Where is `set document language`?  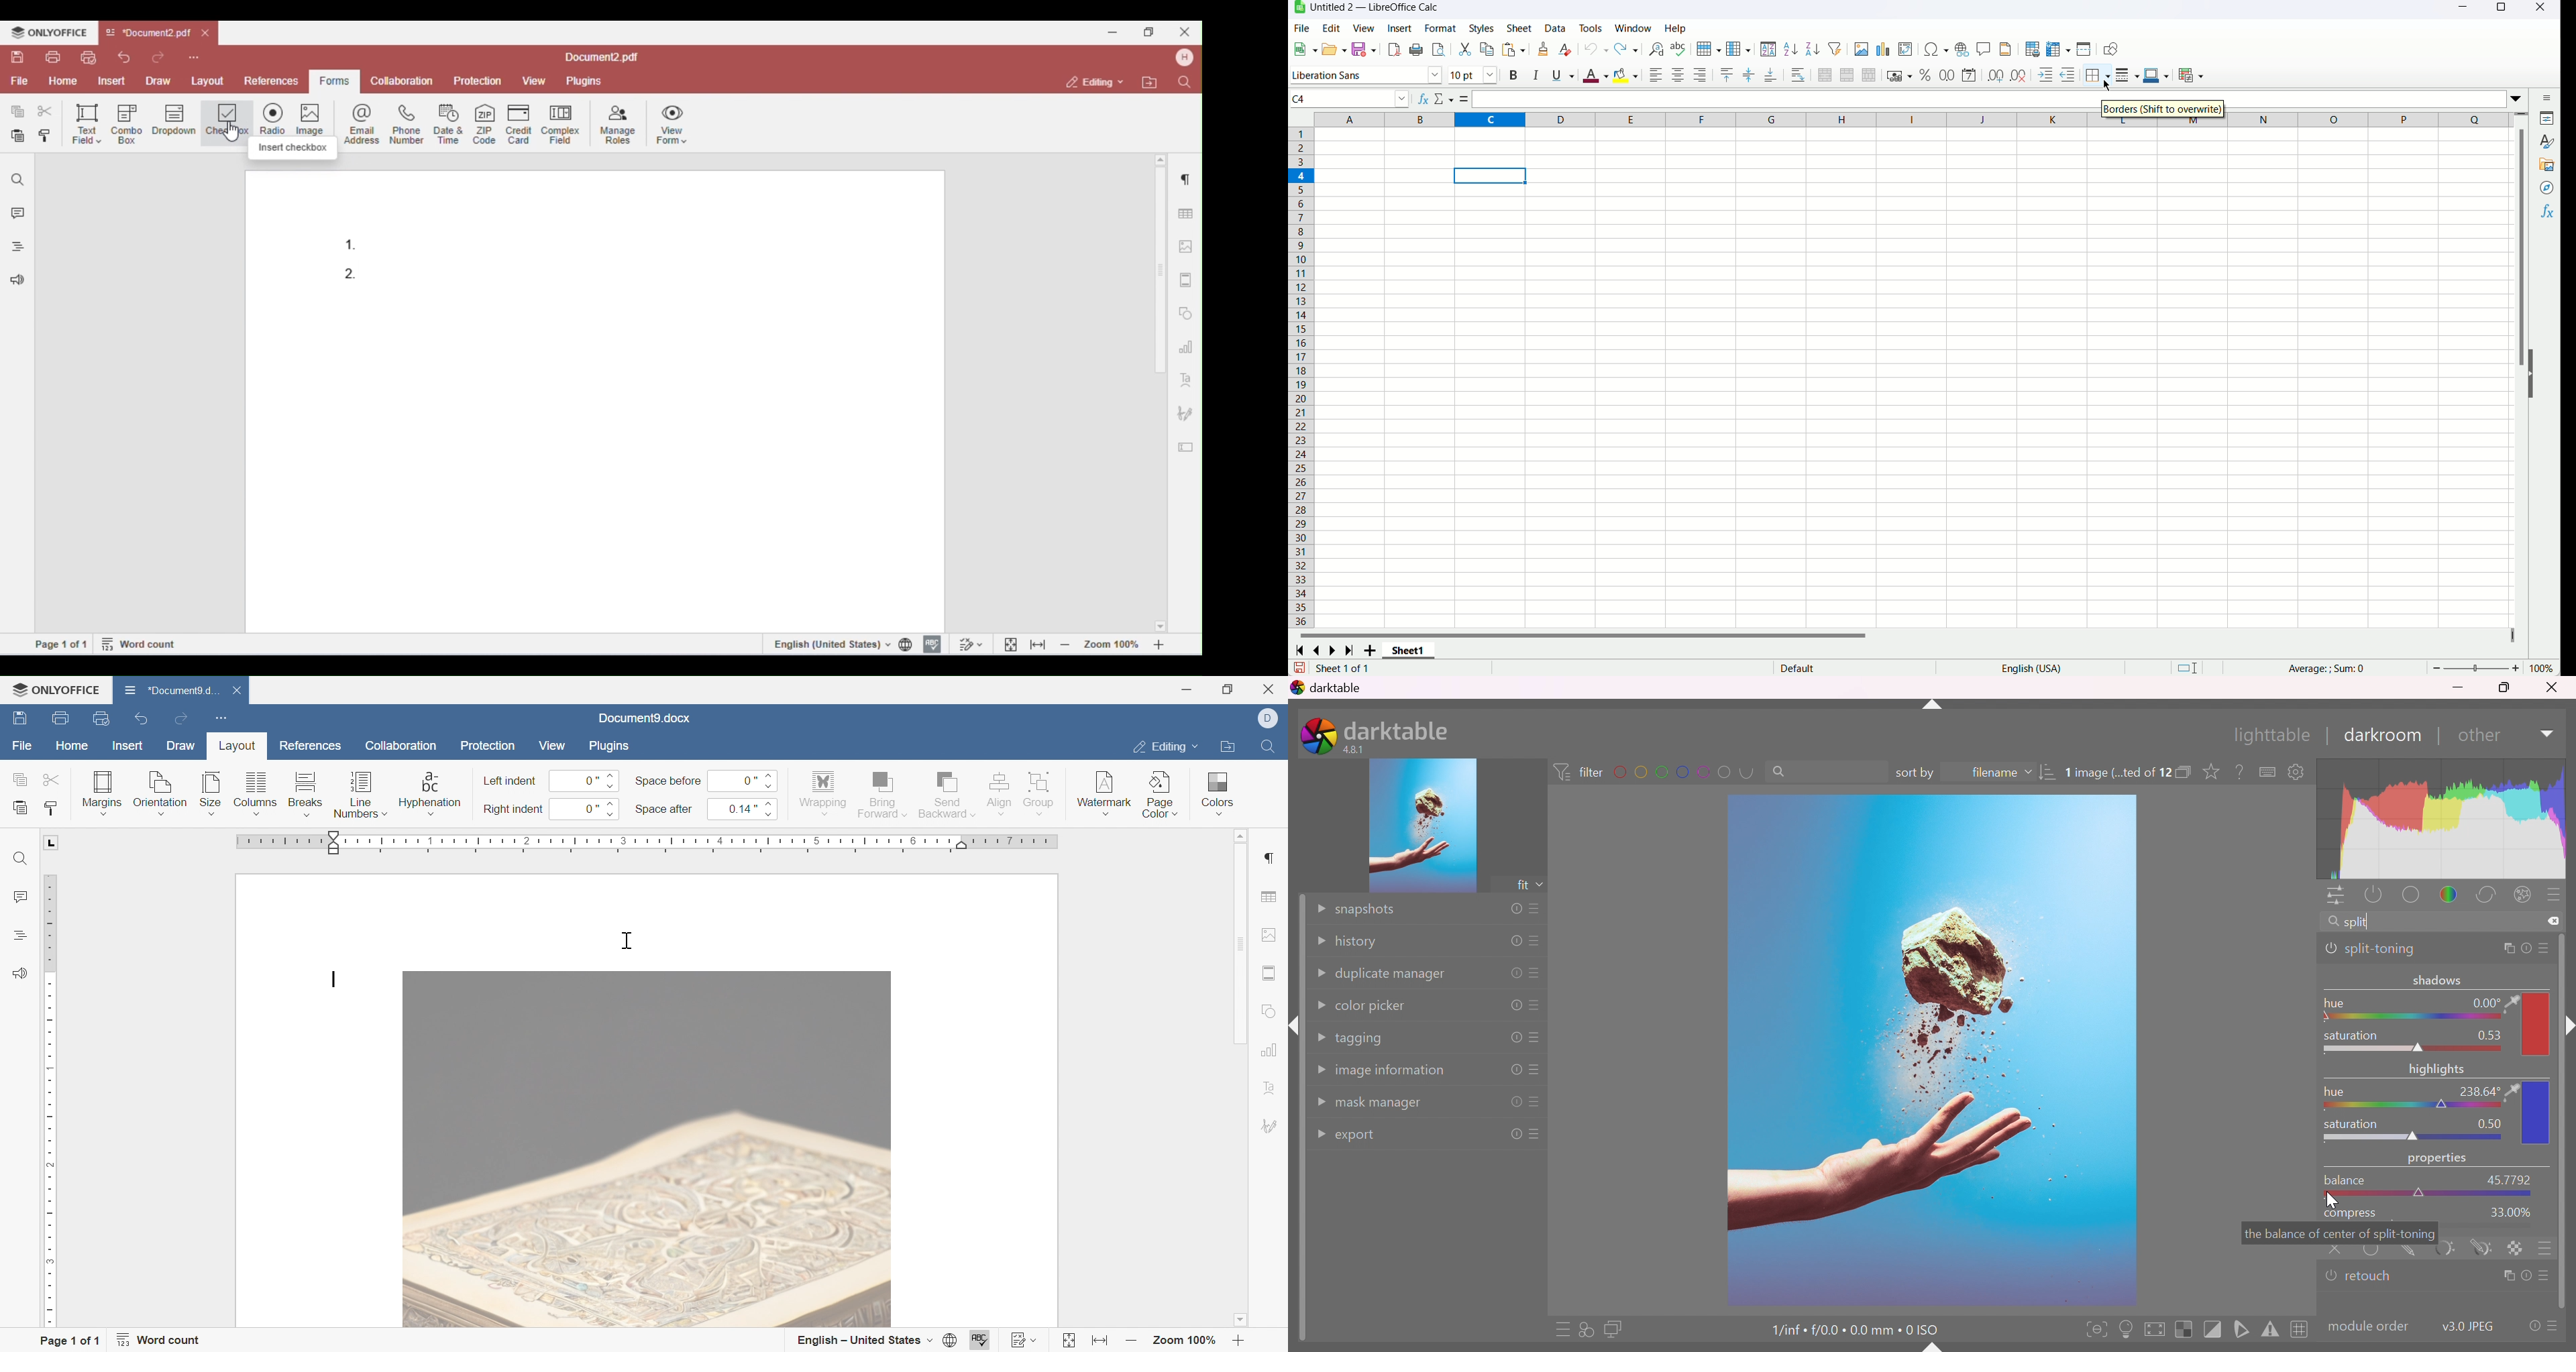
set document language is located at coordinates (955, 1340).